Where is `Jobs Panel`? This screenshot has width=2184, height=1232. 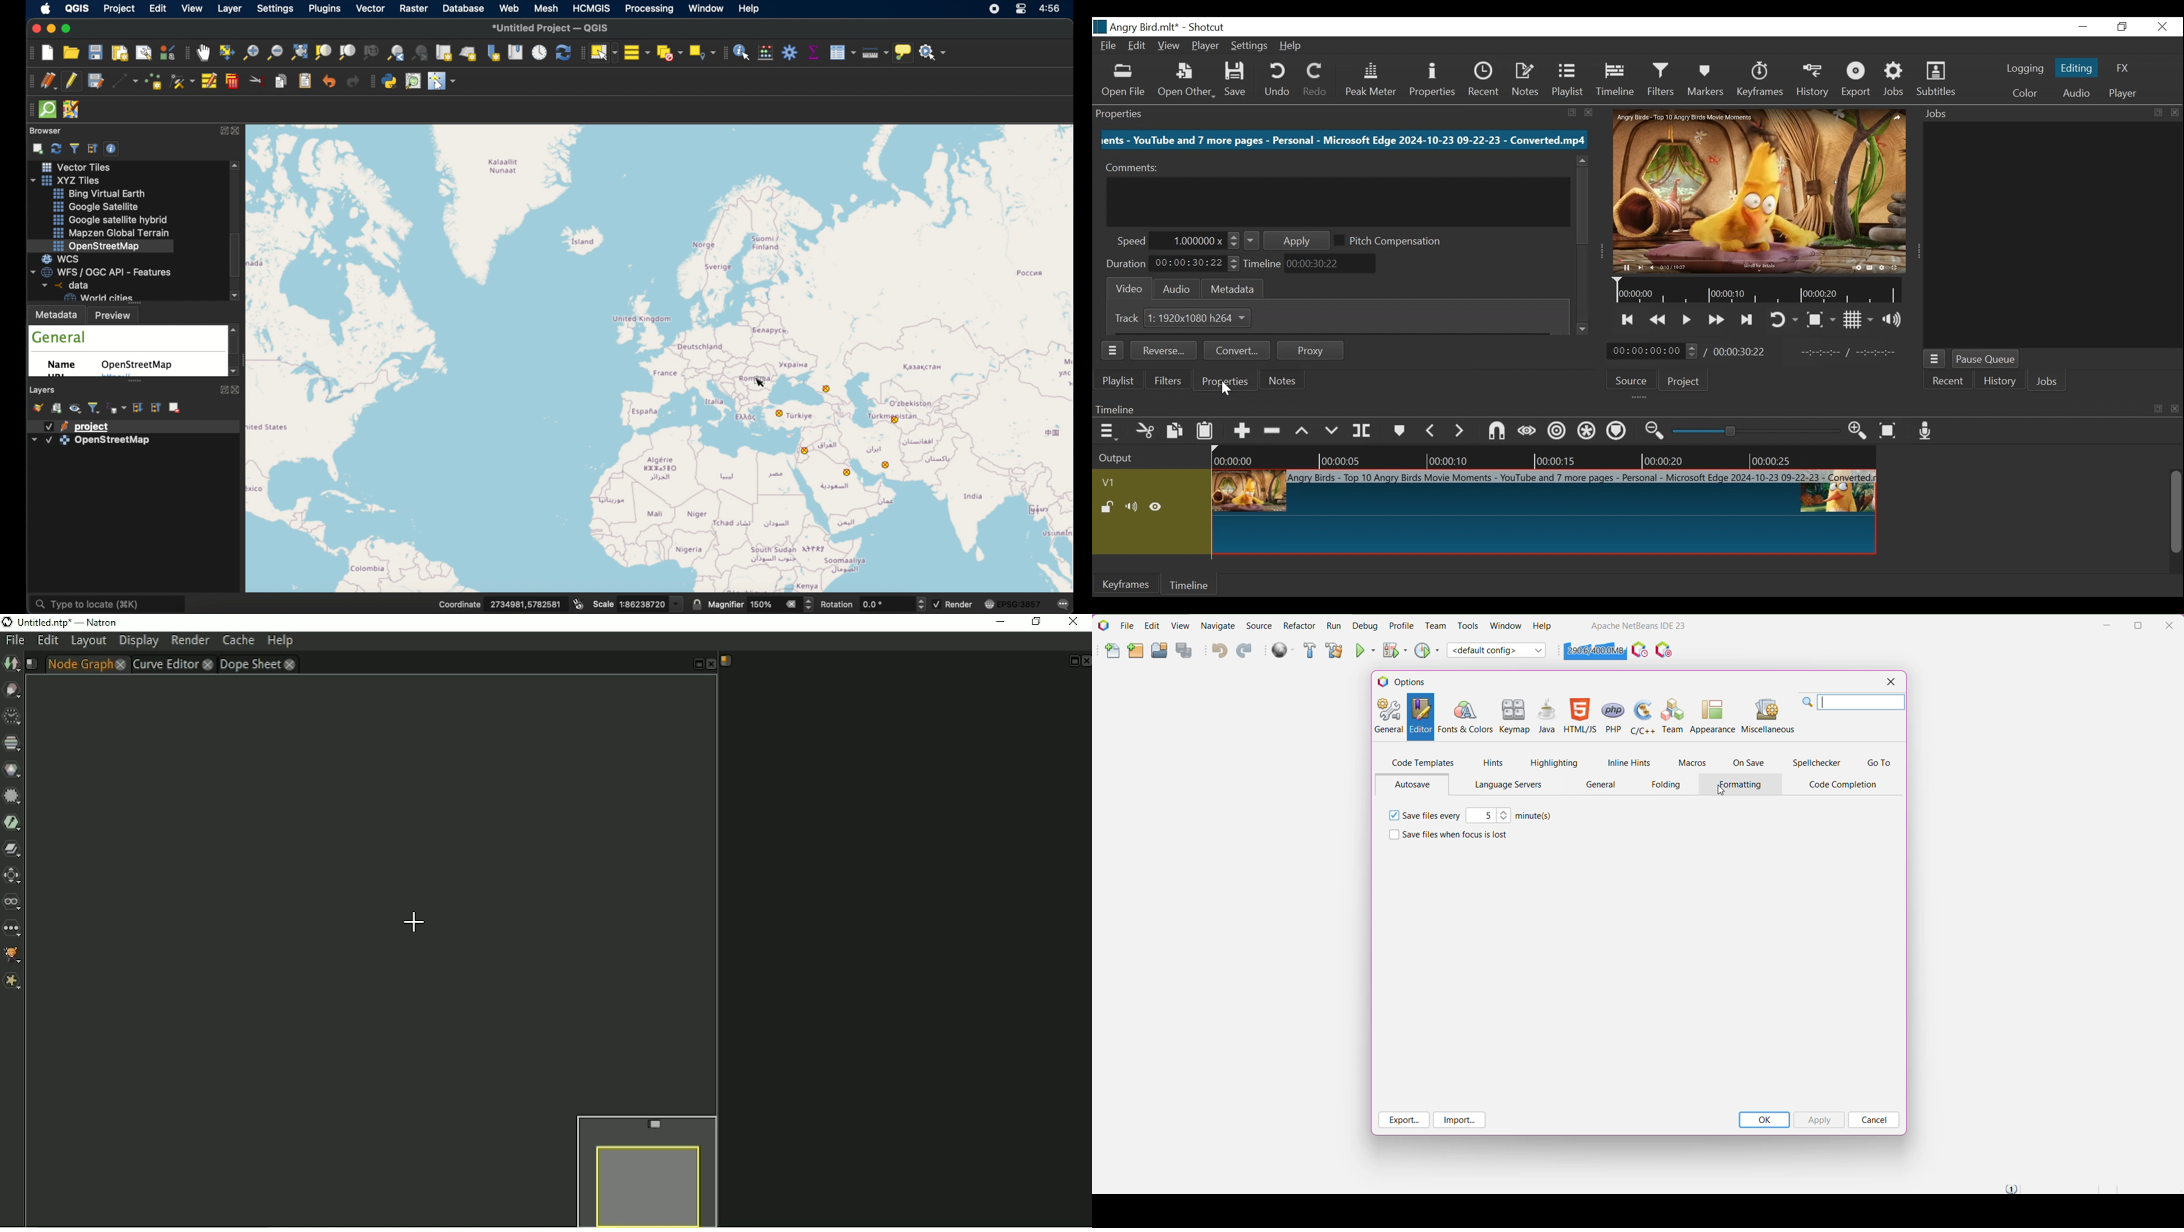
Jobs Panel is located at coordinates (2052, 237).